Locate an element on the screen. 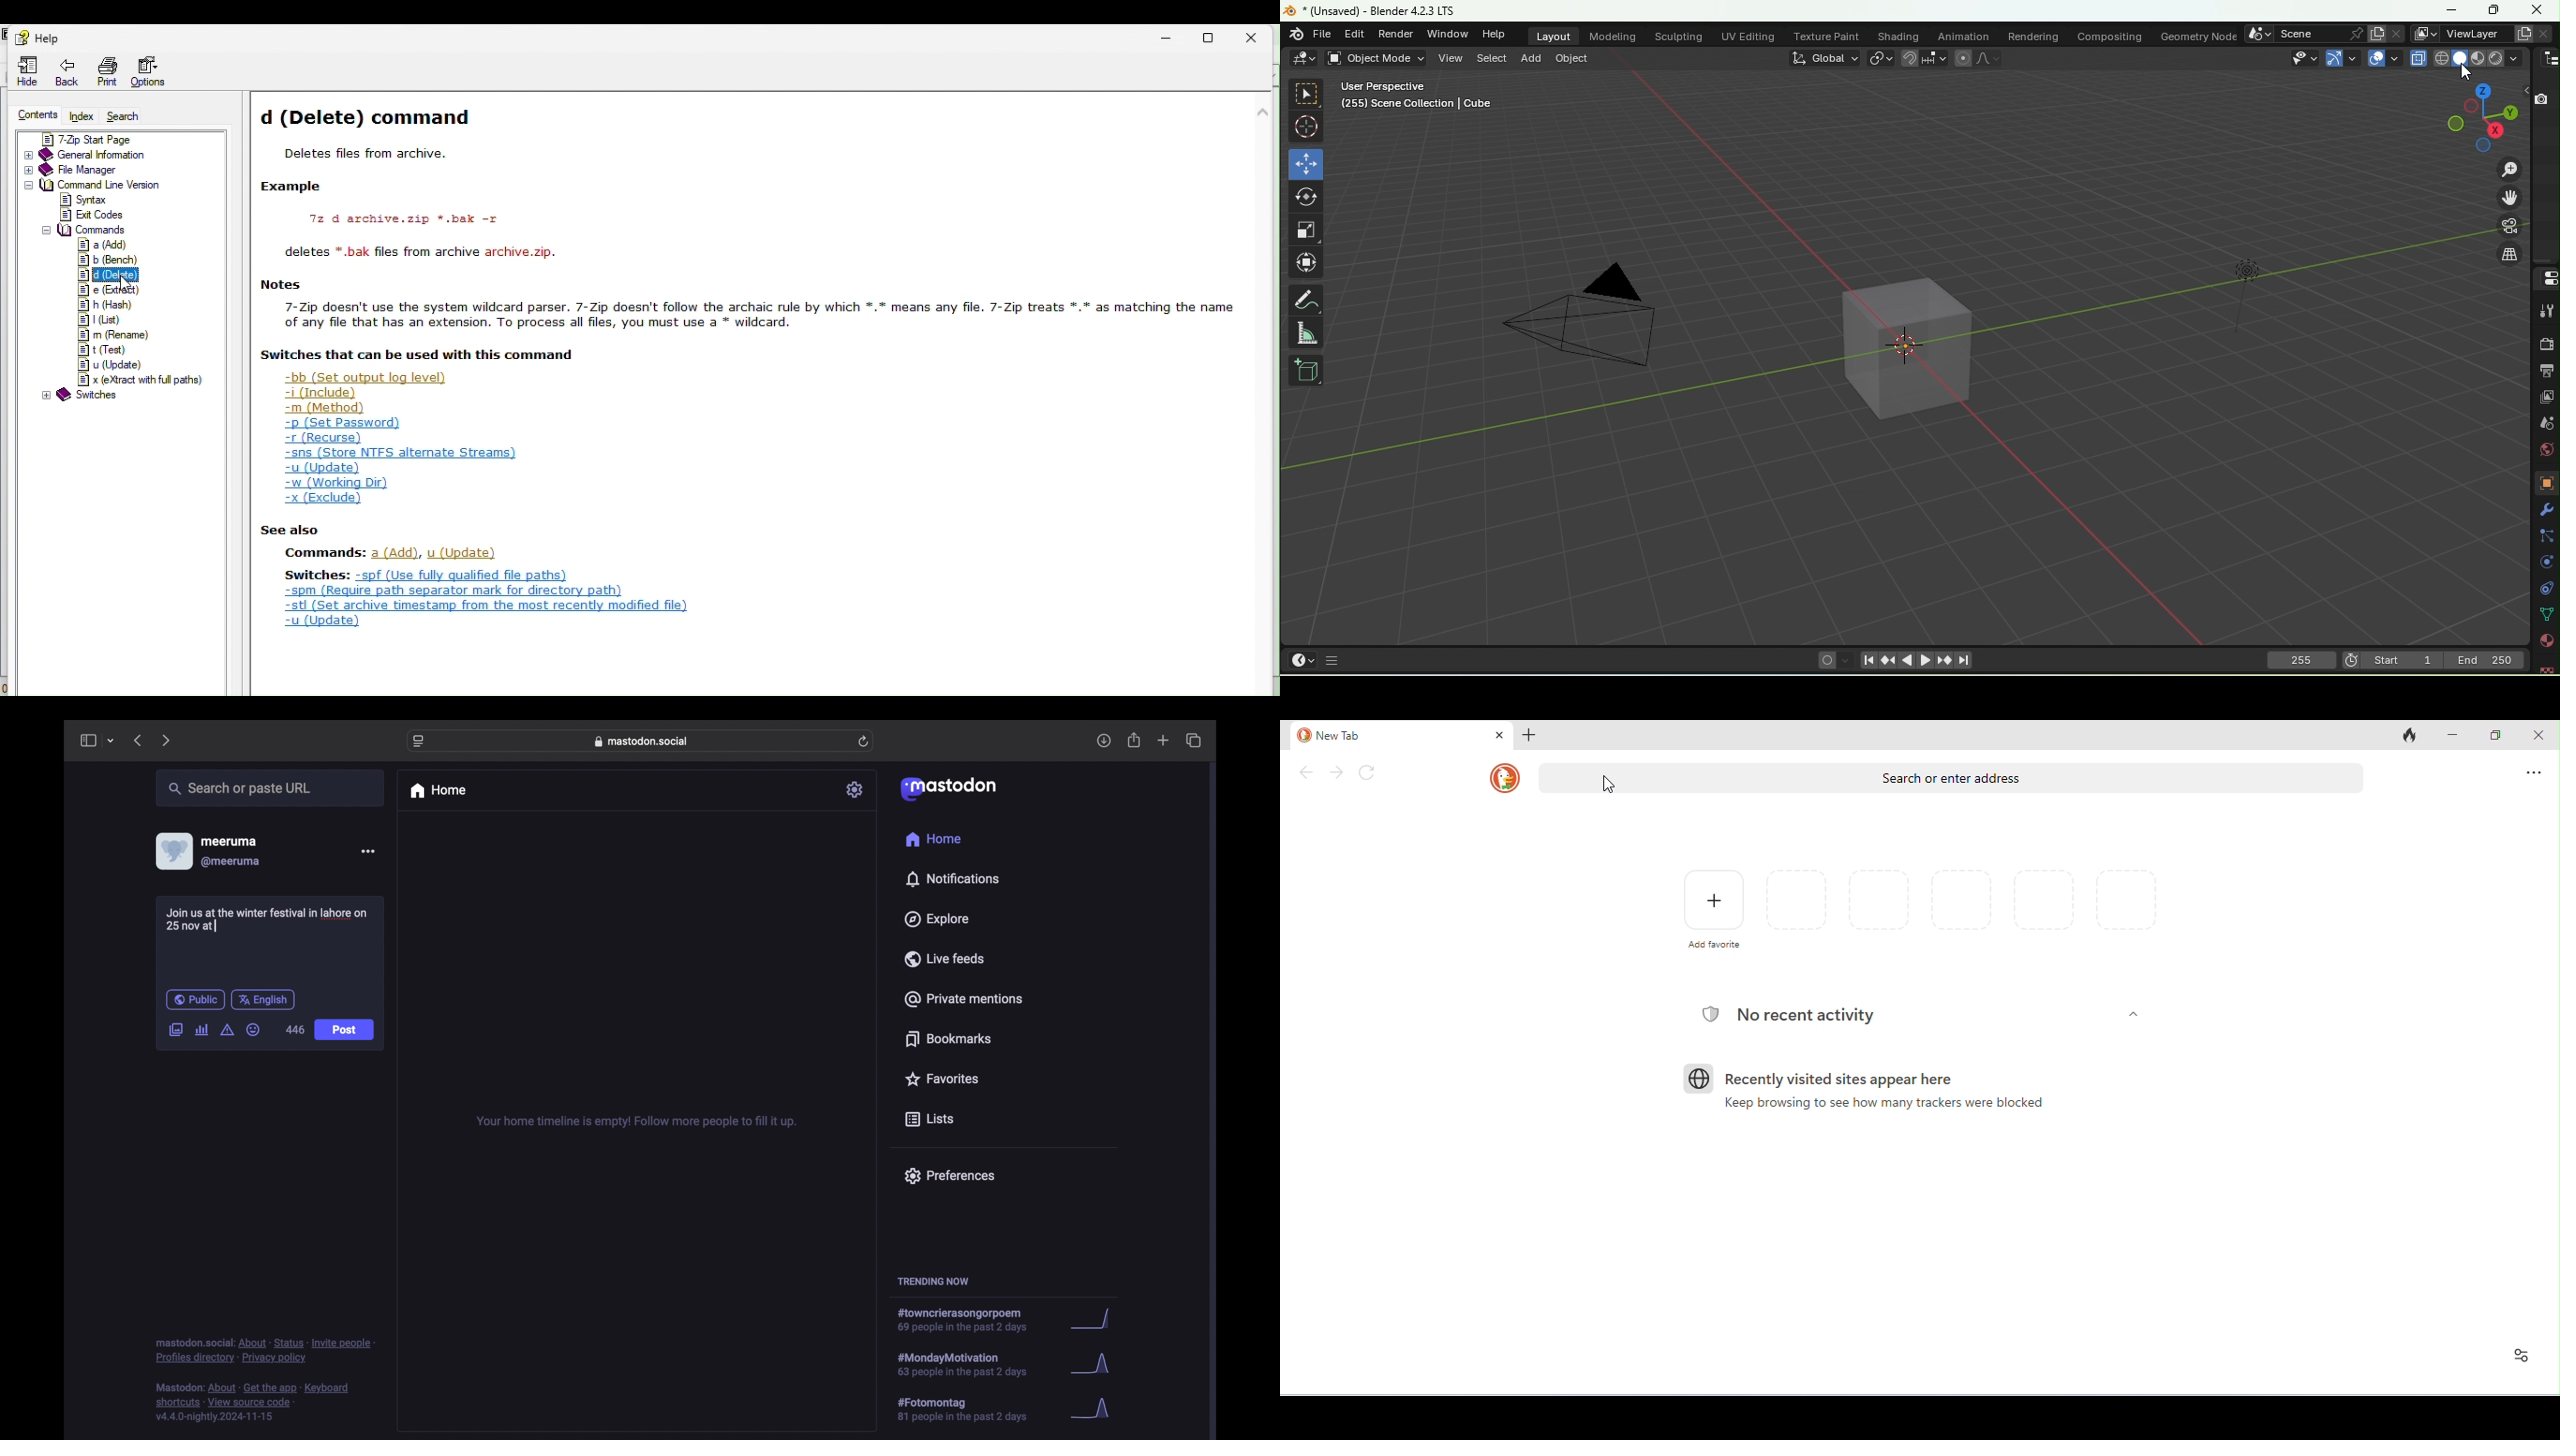 This screenshot has width=2576, height=1456. Minimize is located at coordinates (1174, 33).